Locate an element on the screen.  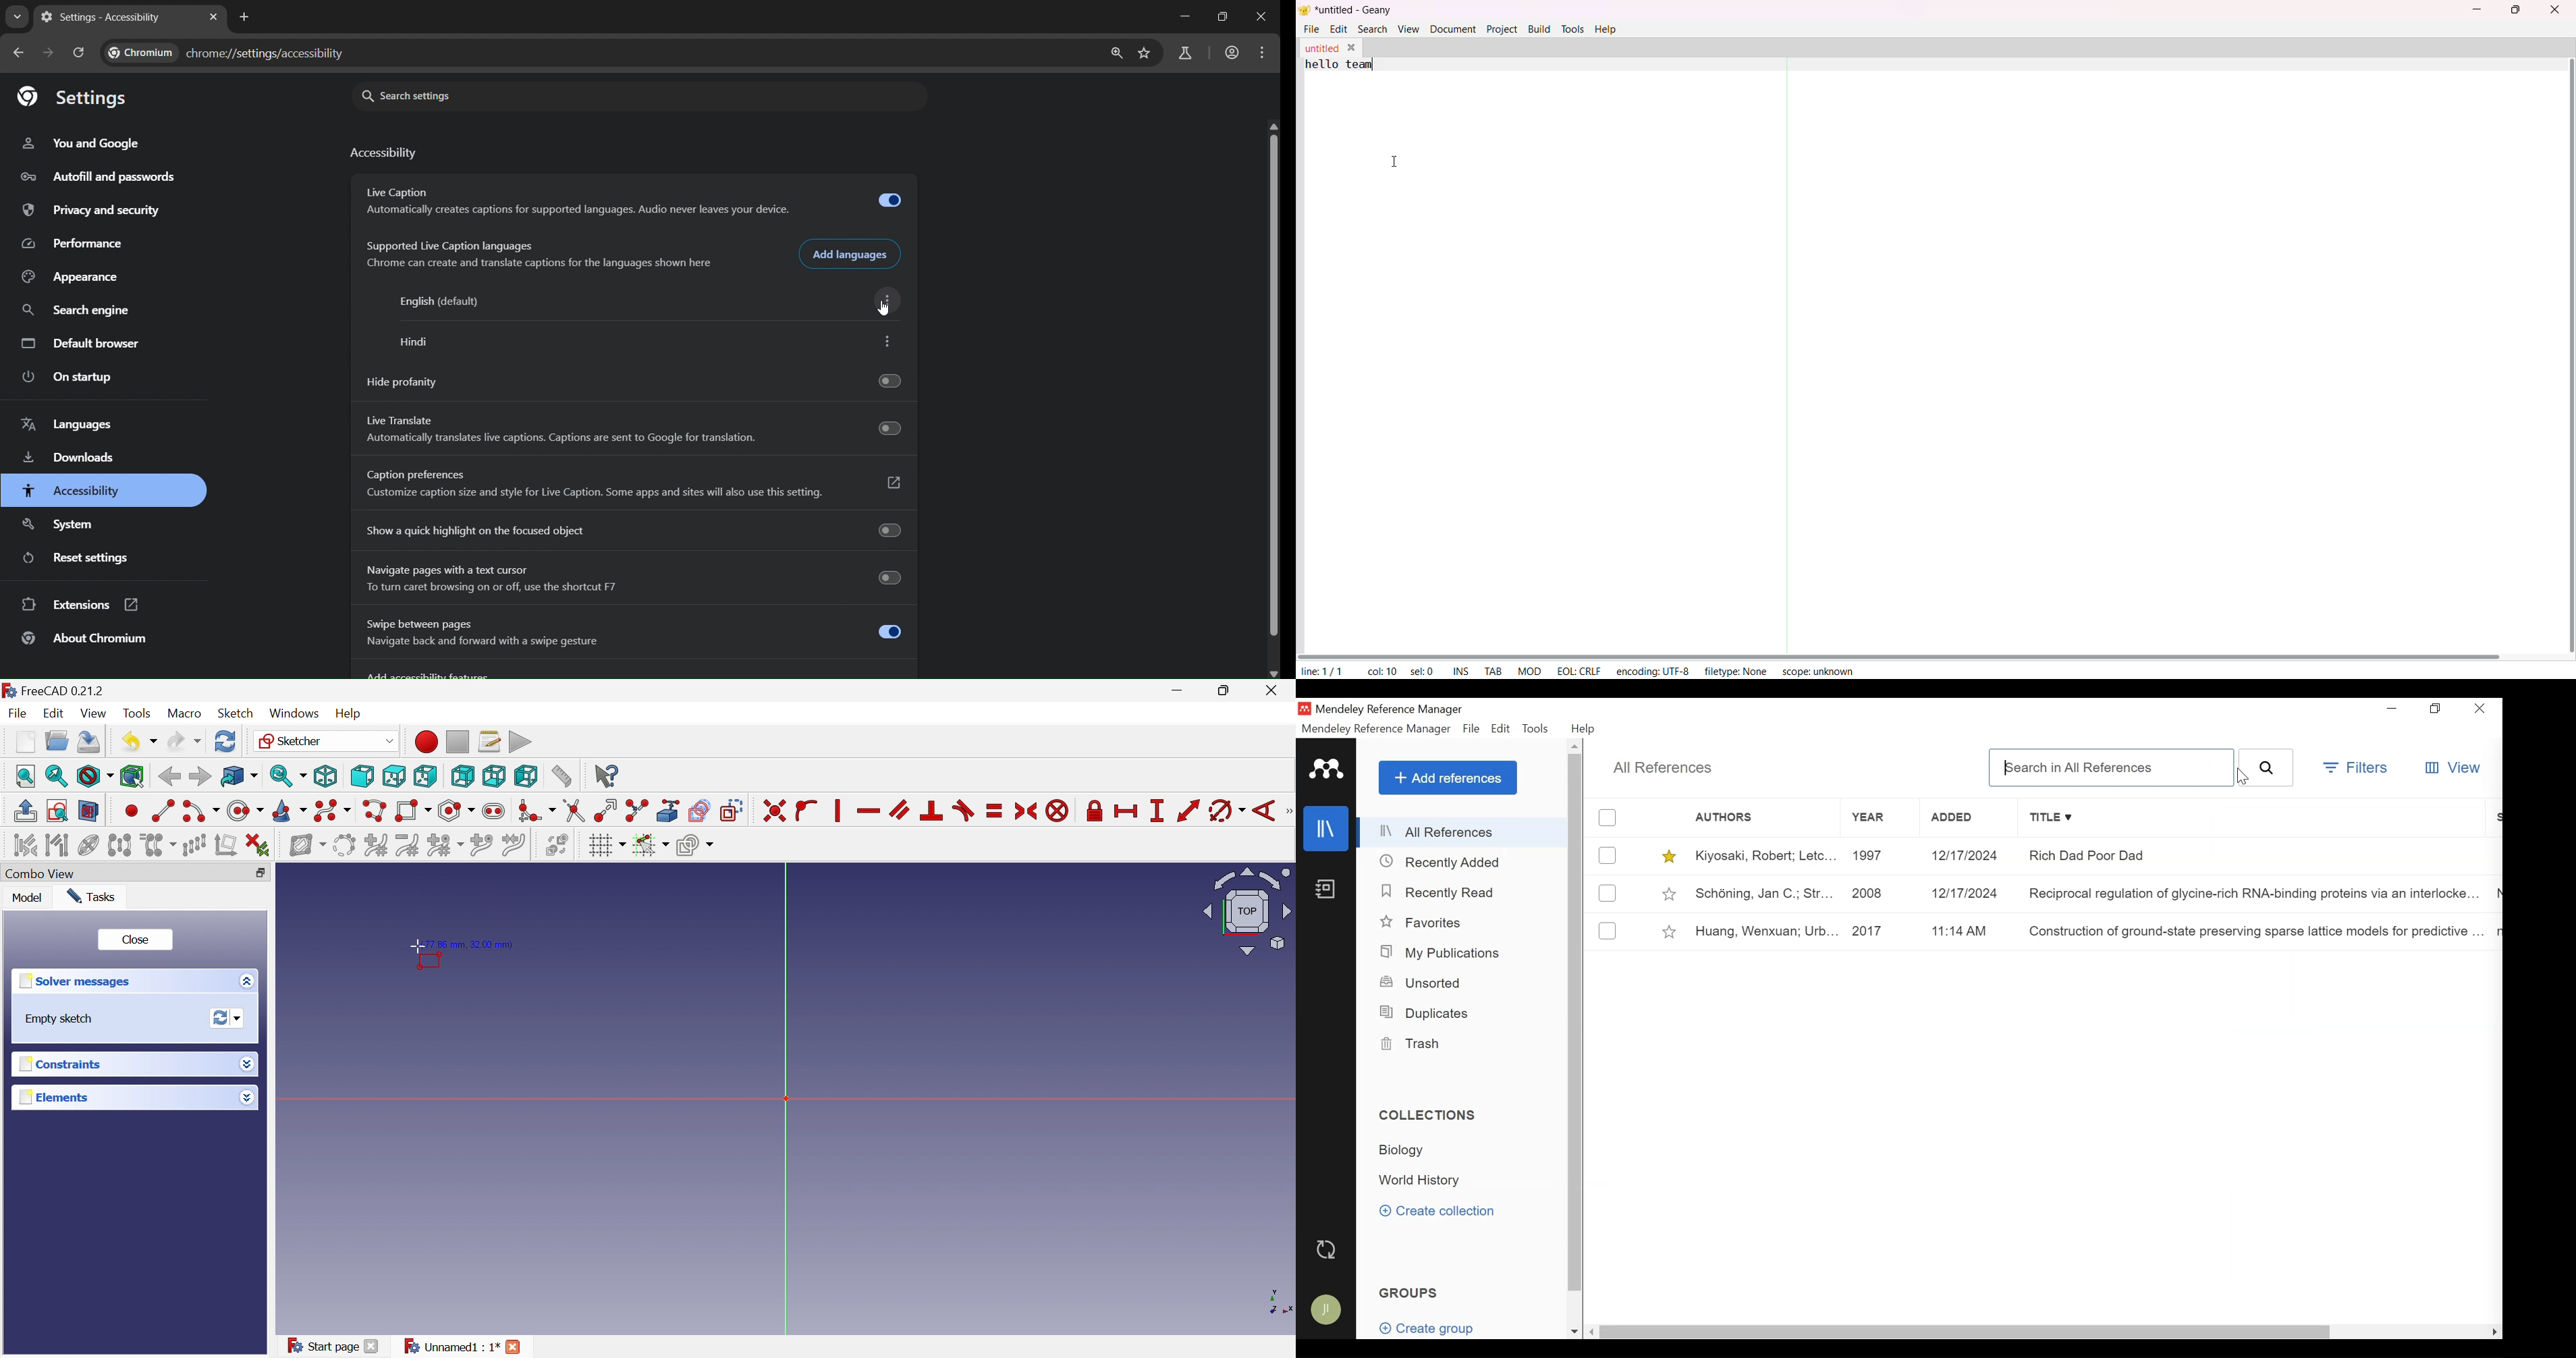
hindi is located at coordinates (435, 344).